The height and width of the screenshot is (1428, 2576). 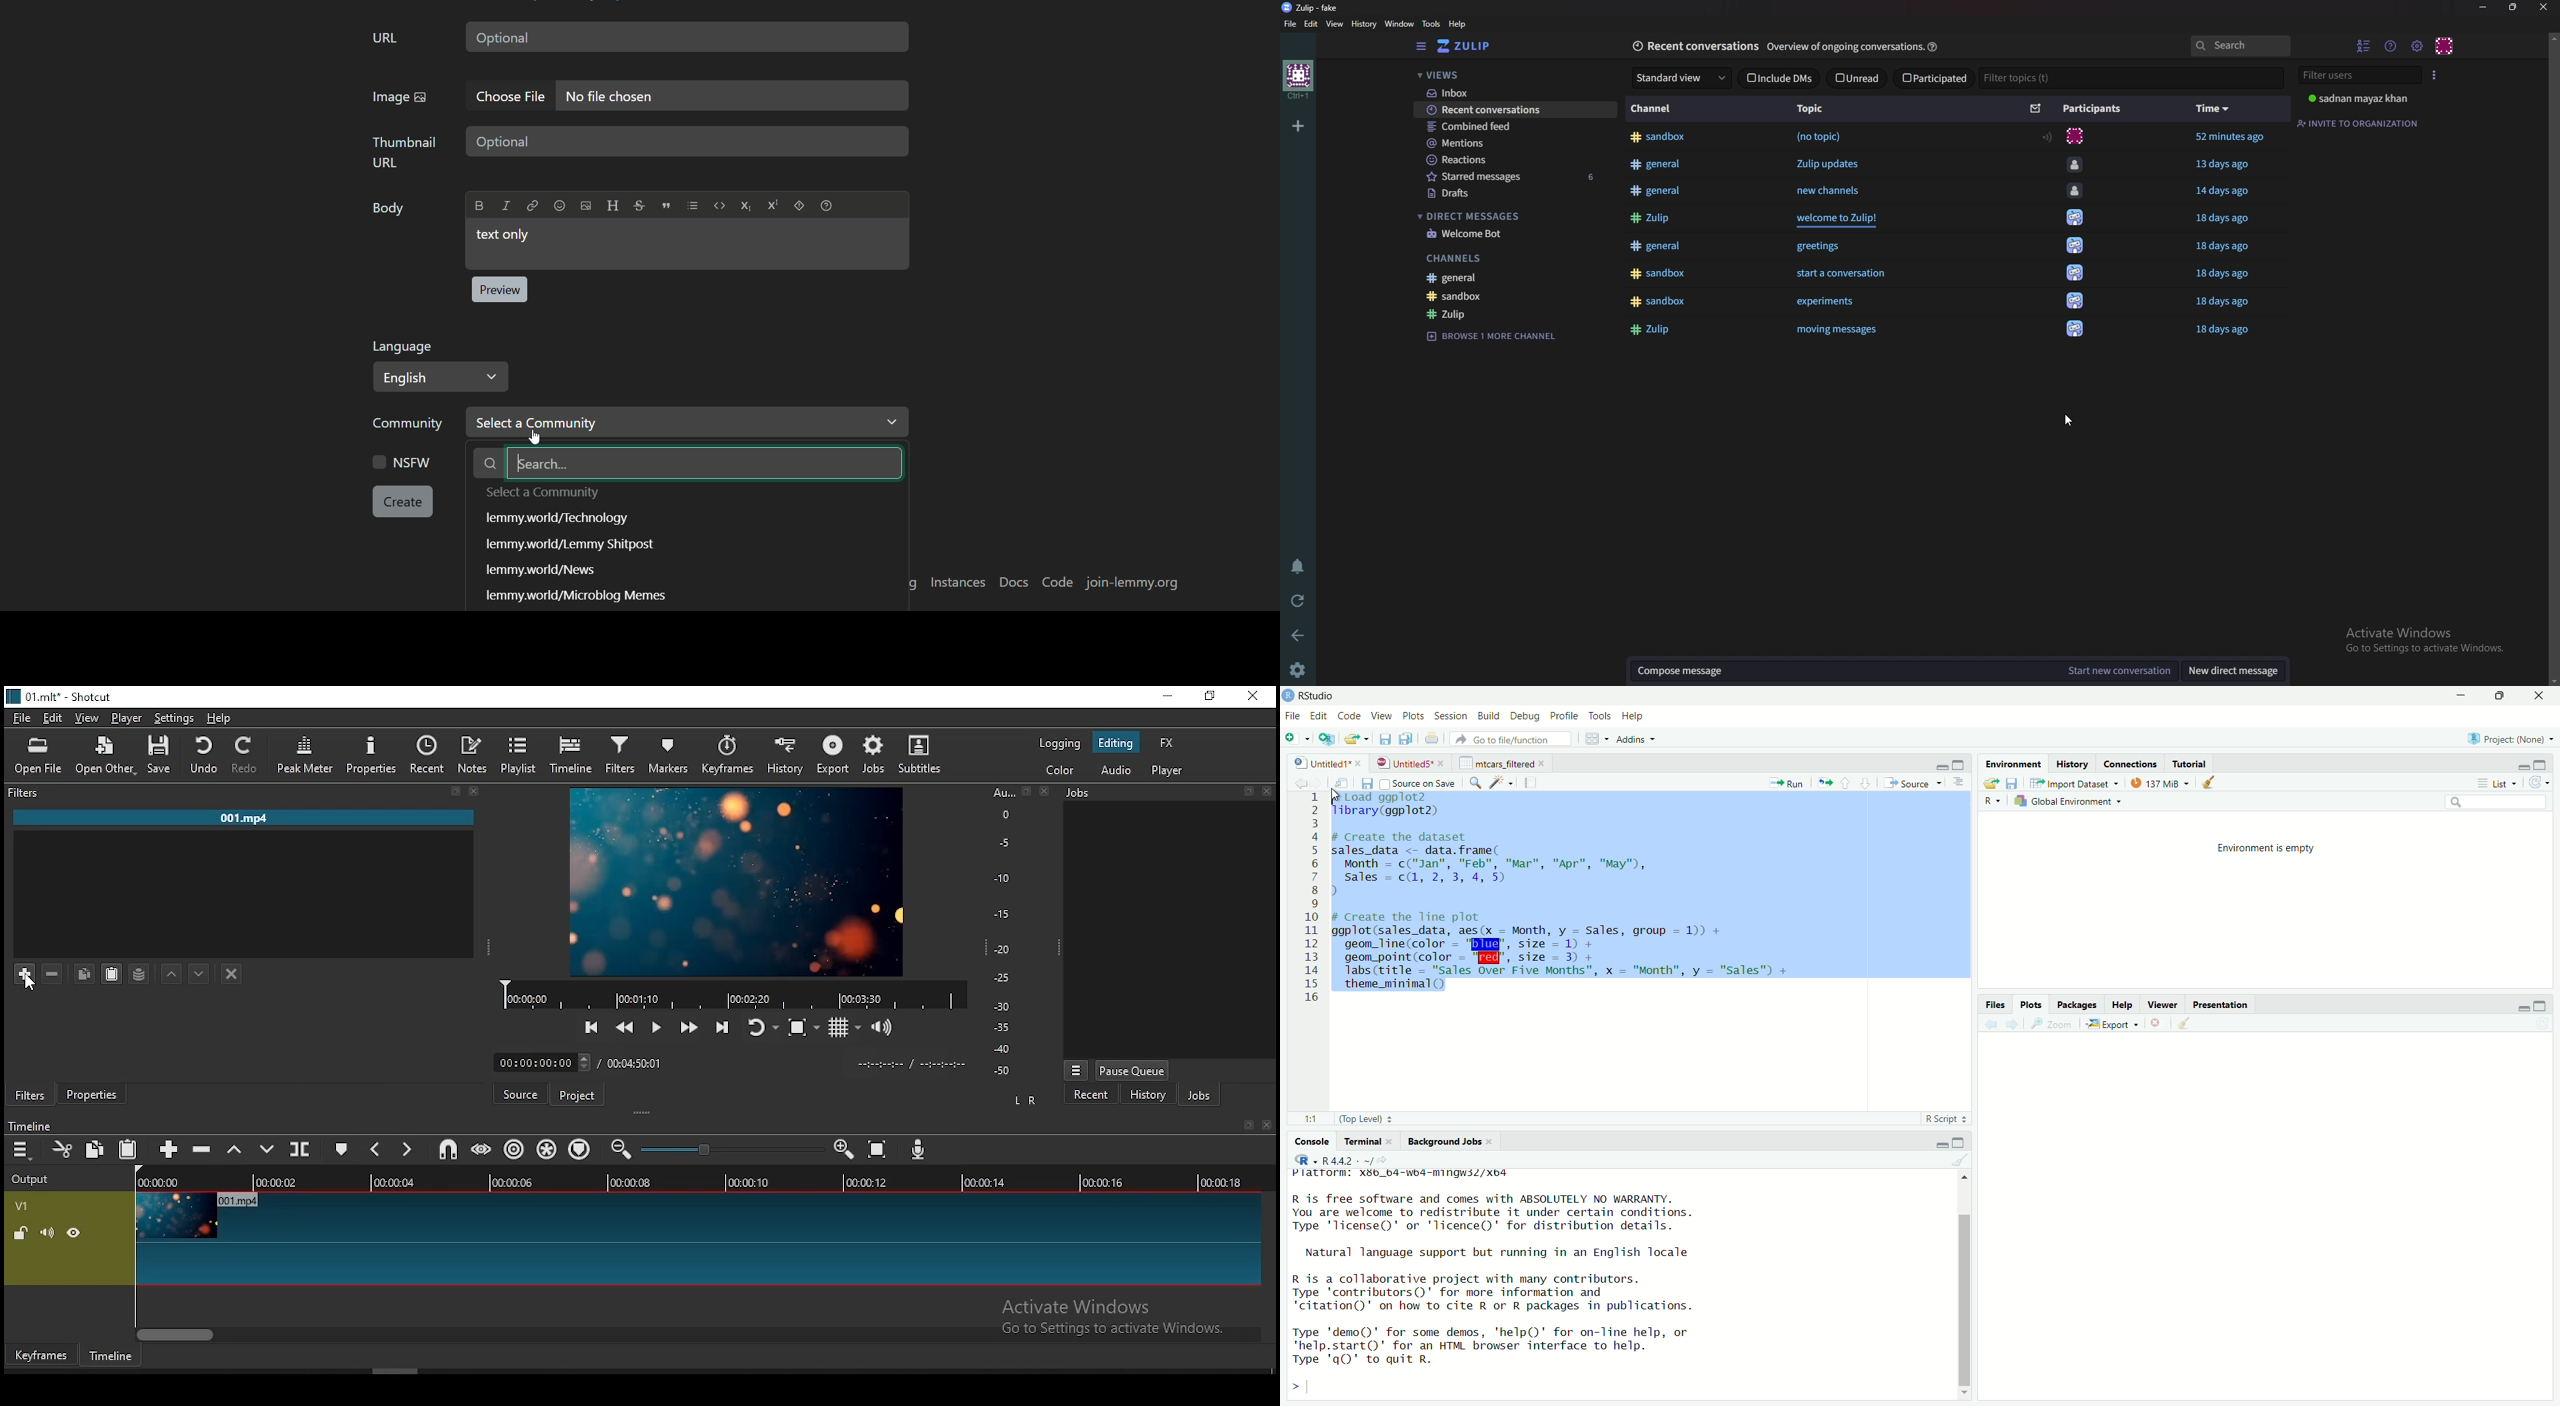 I want to click on mtcars_filtered, so click(x=1497, y=763).